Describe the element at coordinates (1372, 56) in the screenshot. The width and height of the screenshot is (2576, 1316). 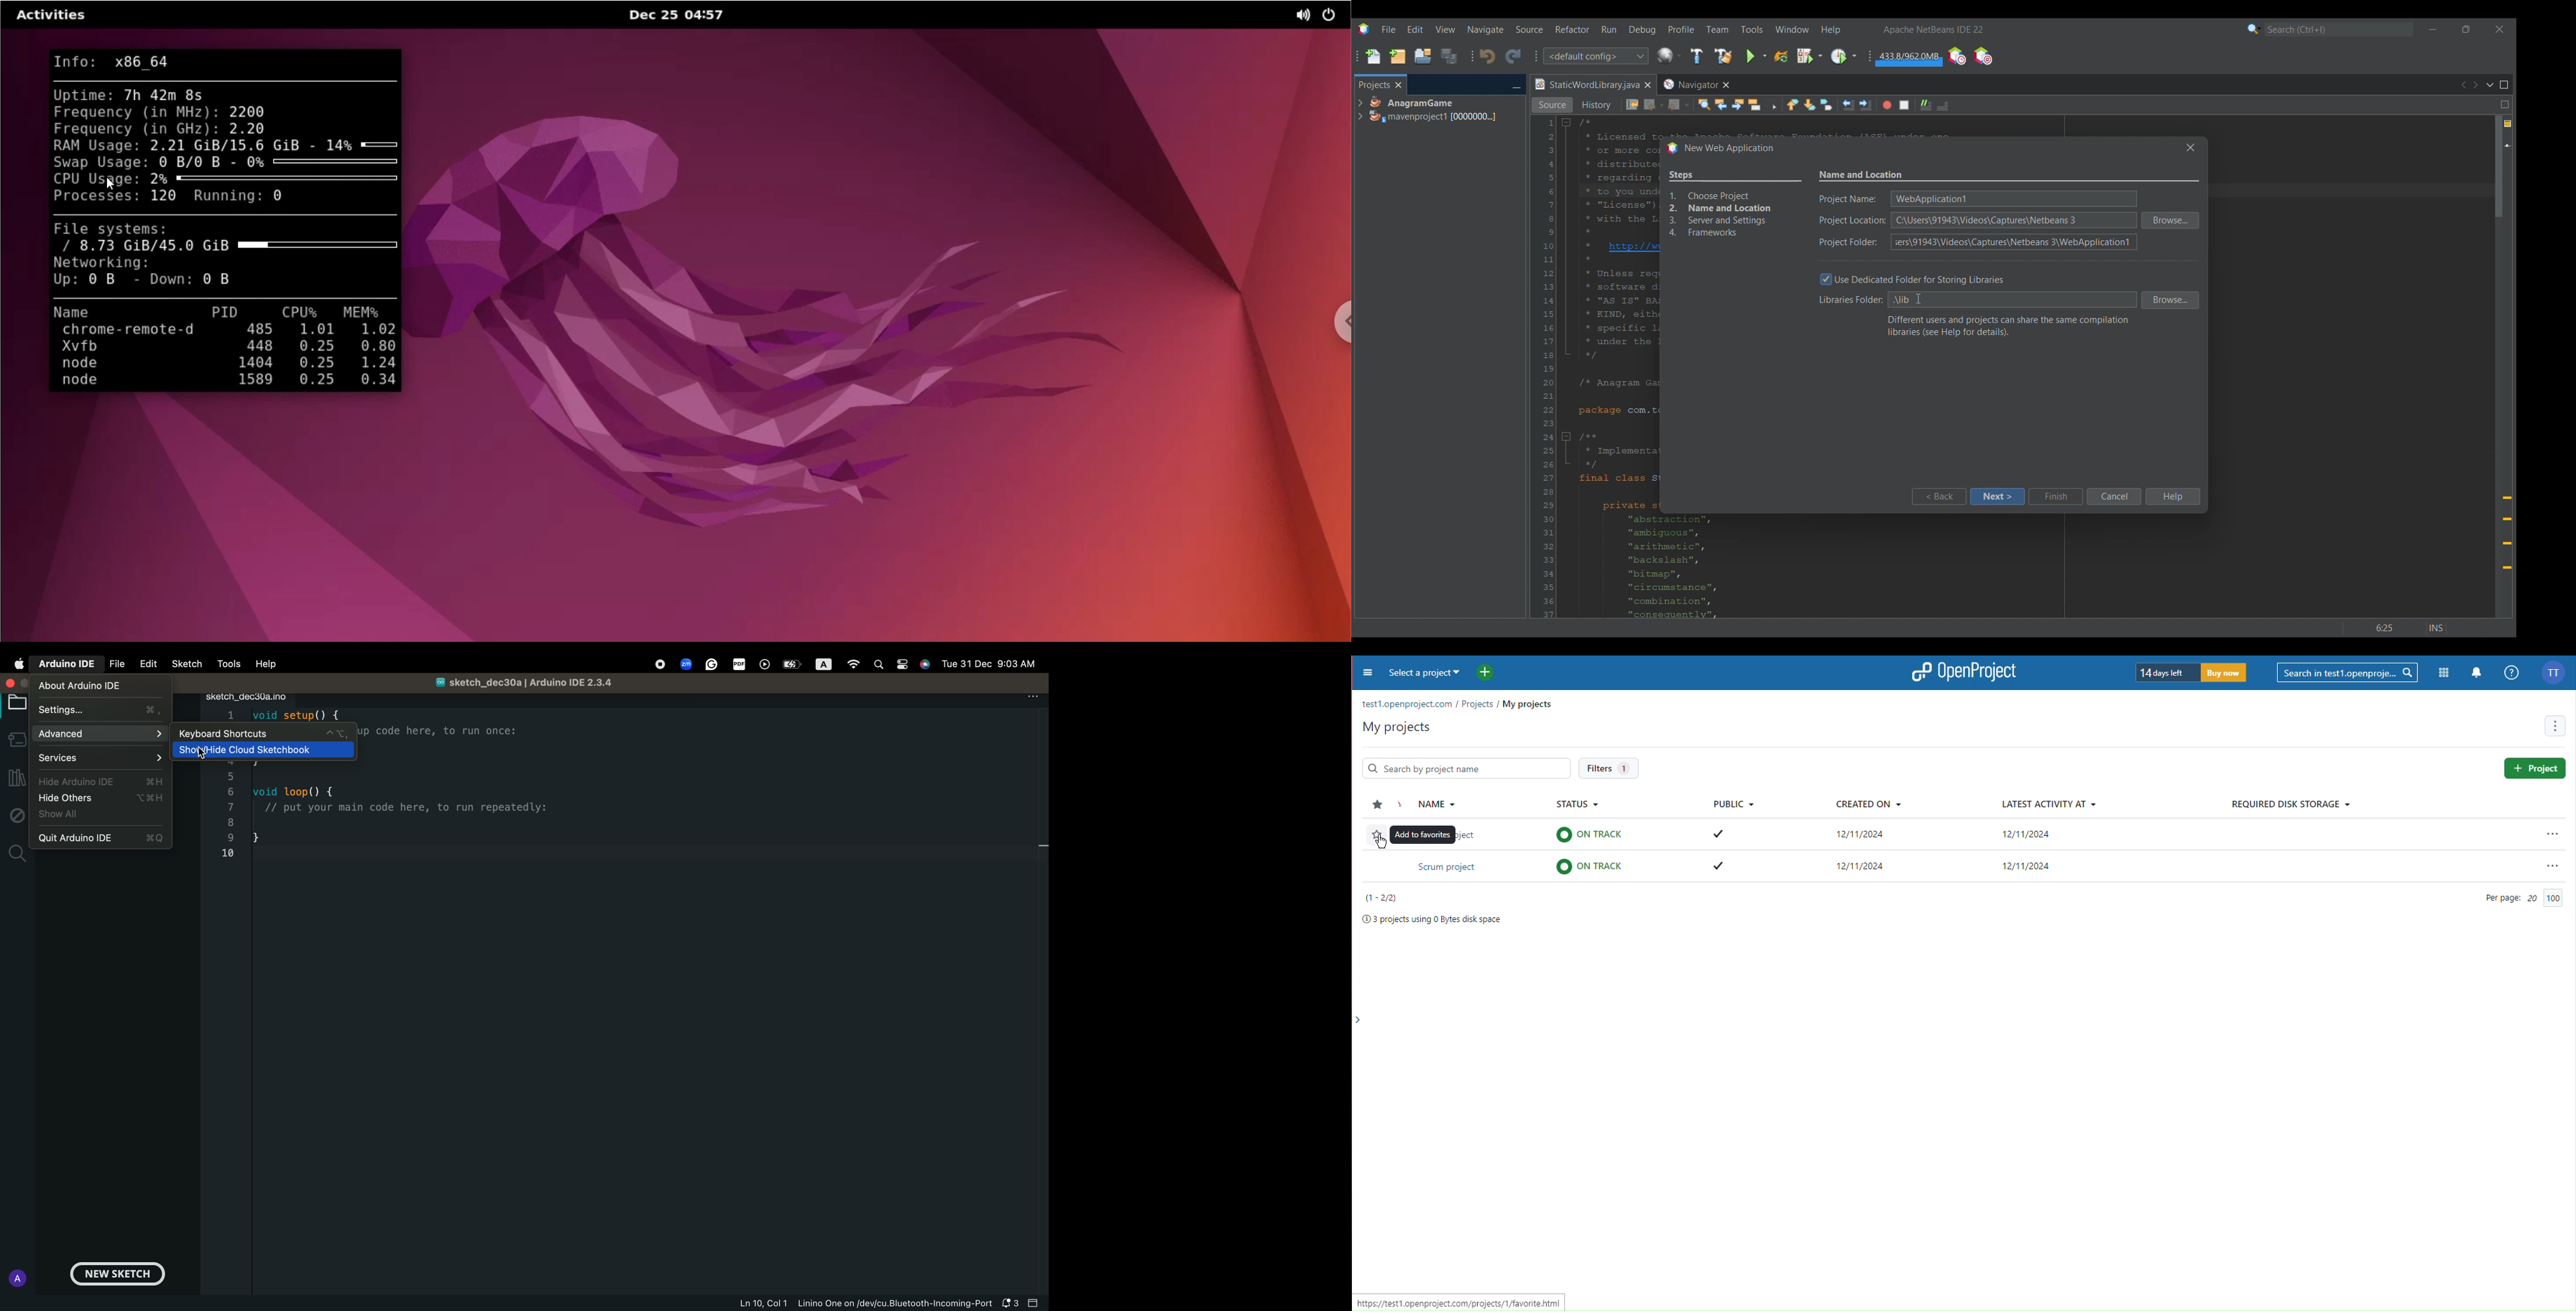
I see `New file` at that location.